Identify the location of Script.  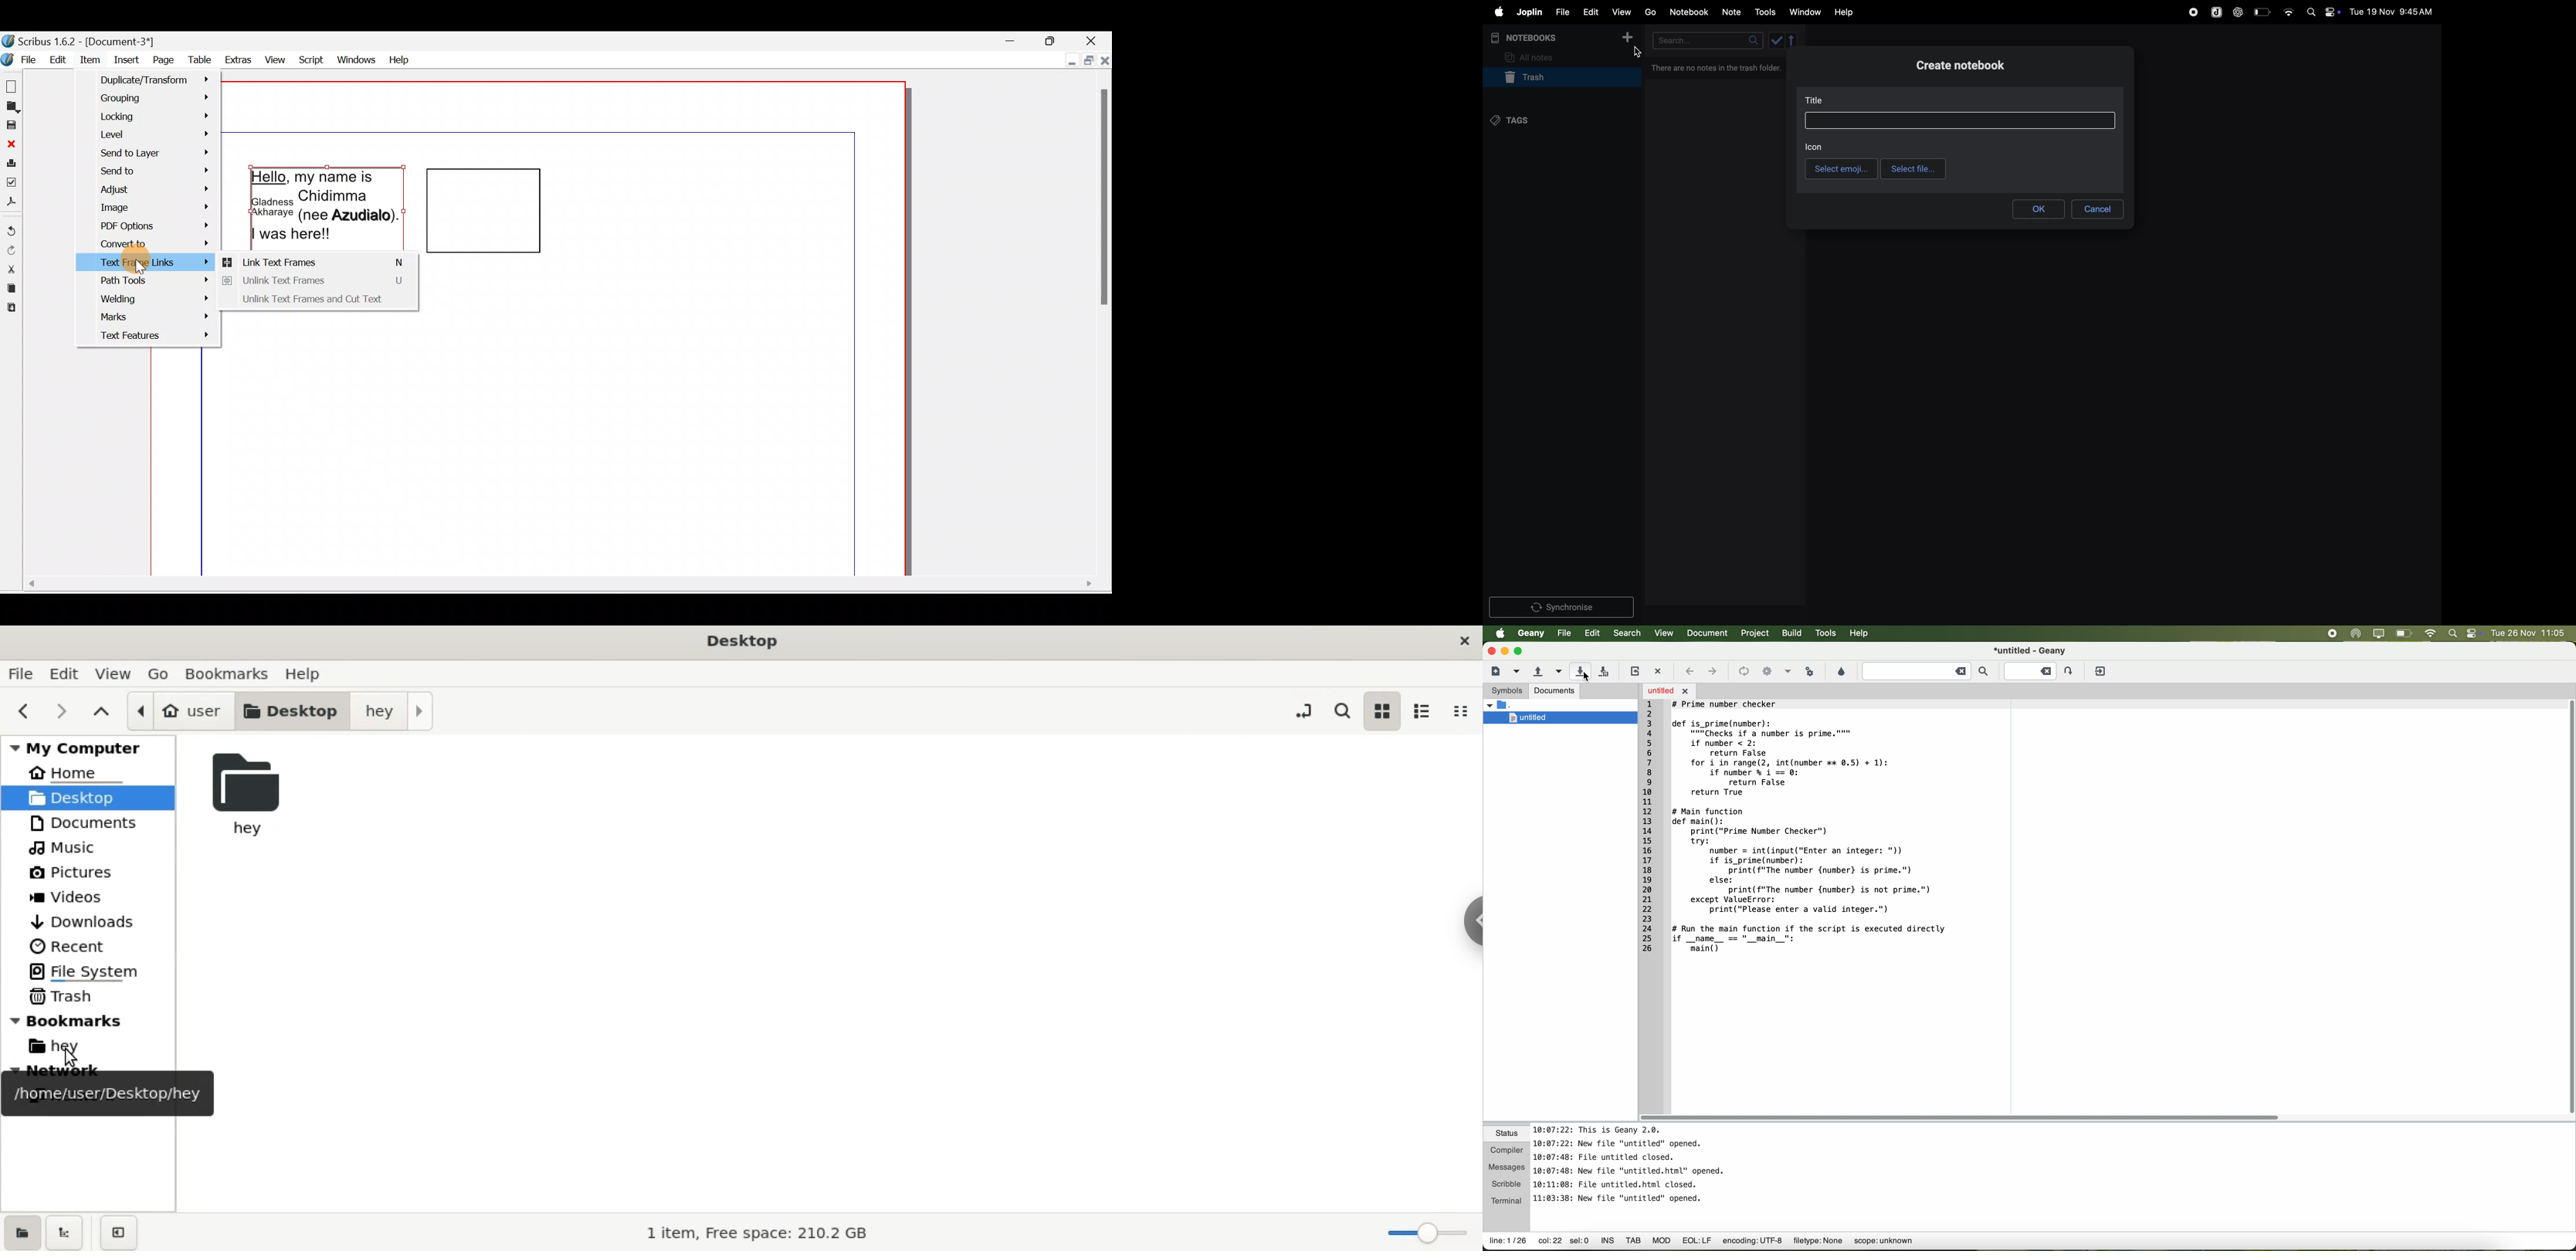
(312, 58).